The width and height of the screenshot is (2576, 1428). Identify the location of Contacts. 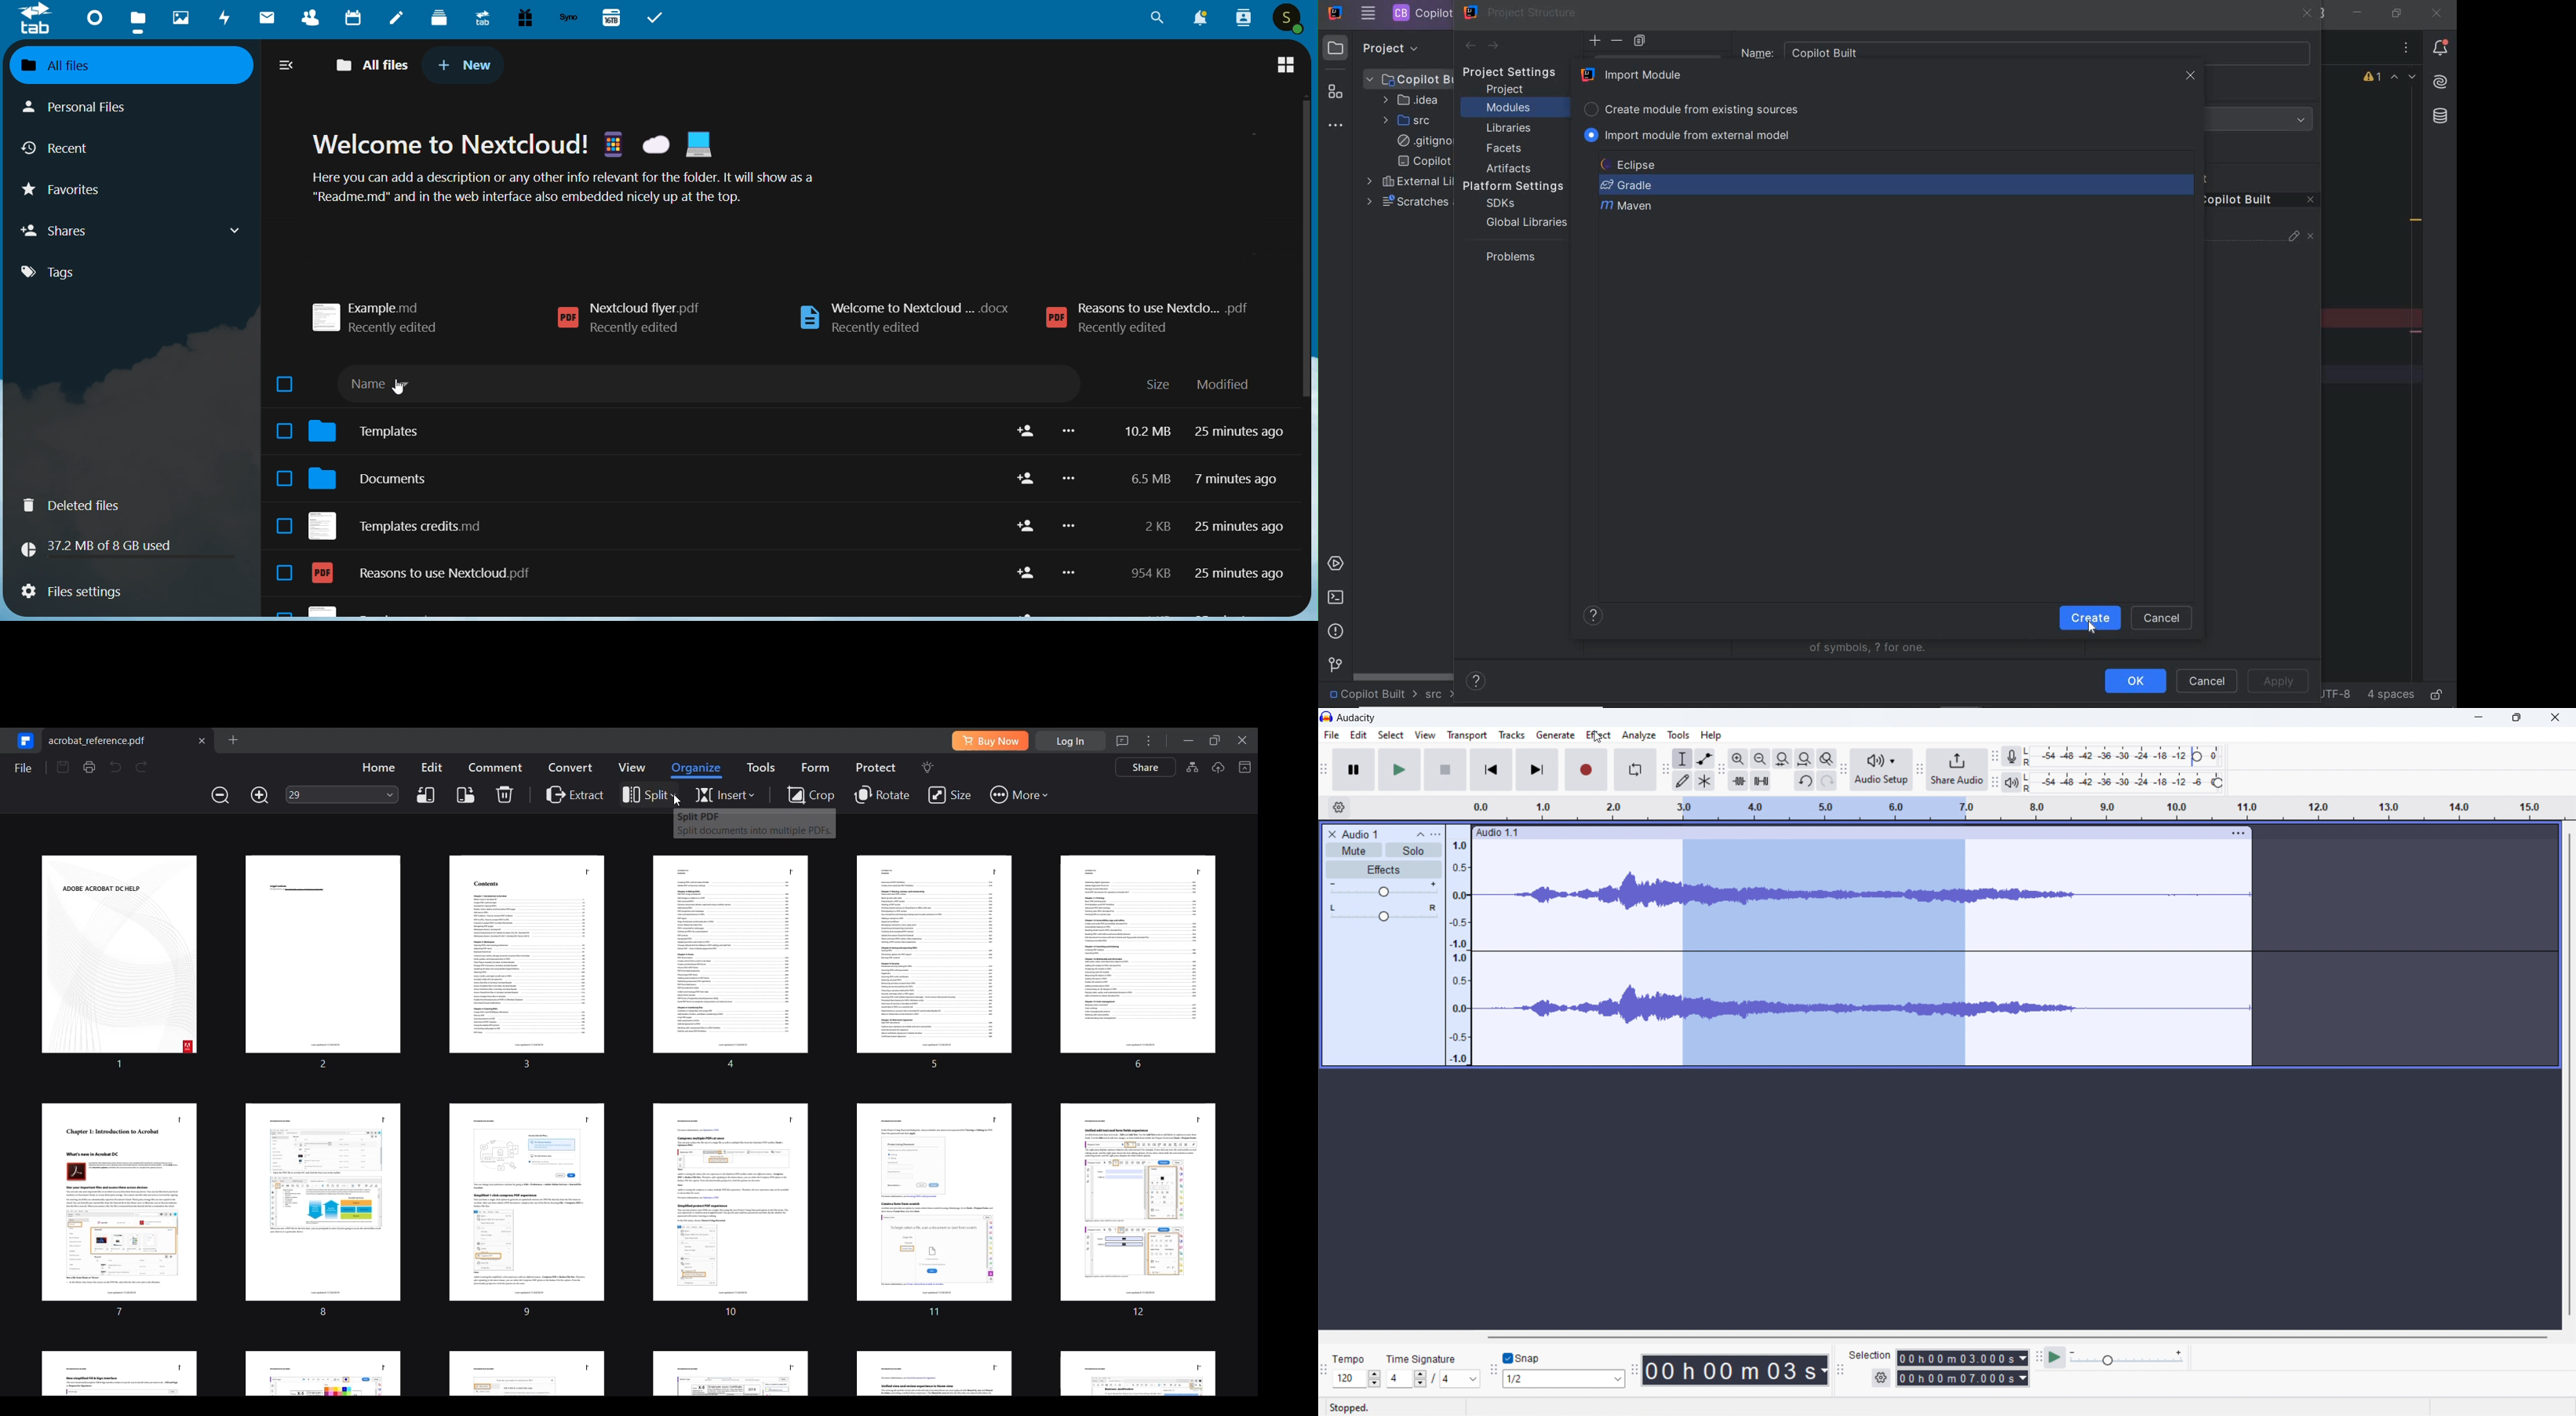
(312, 17).